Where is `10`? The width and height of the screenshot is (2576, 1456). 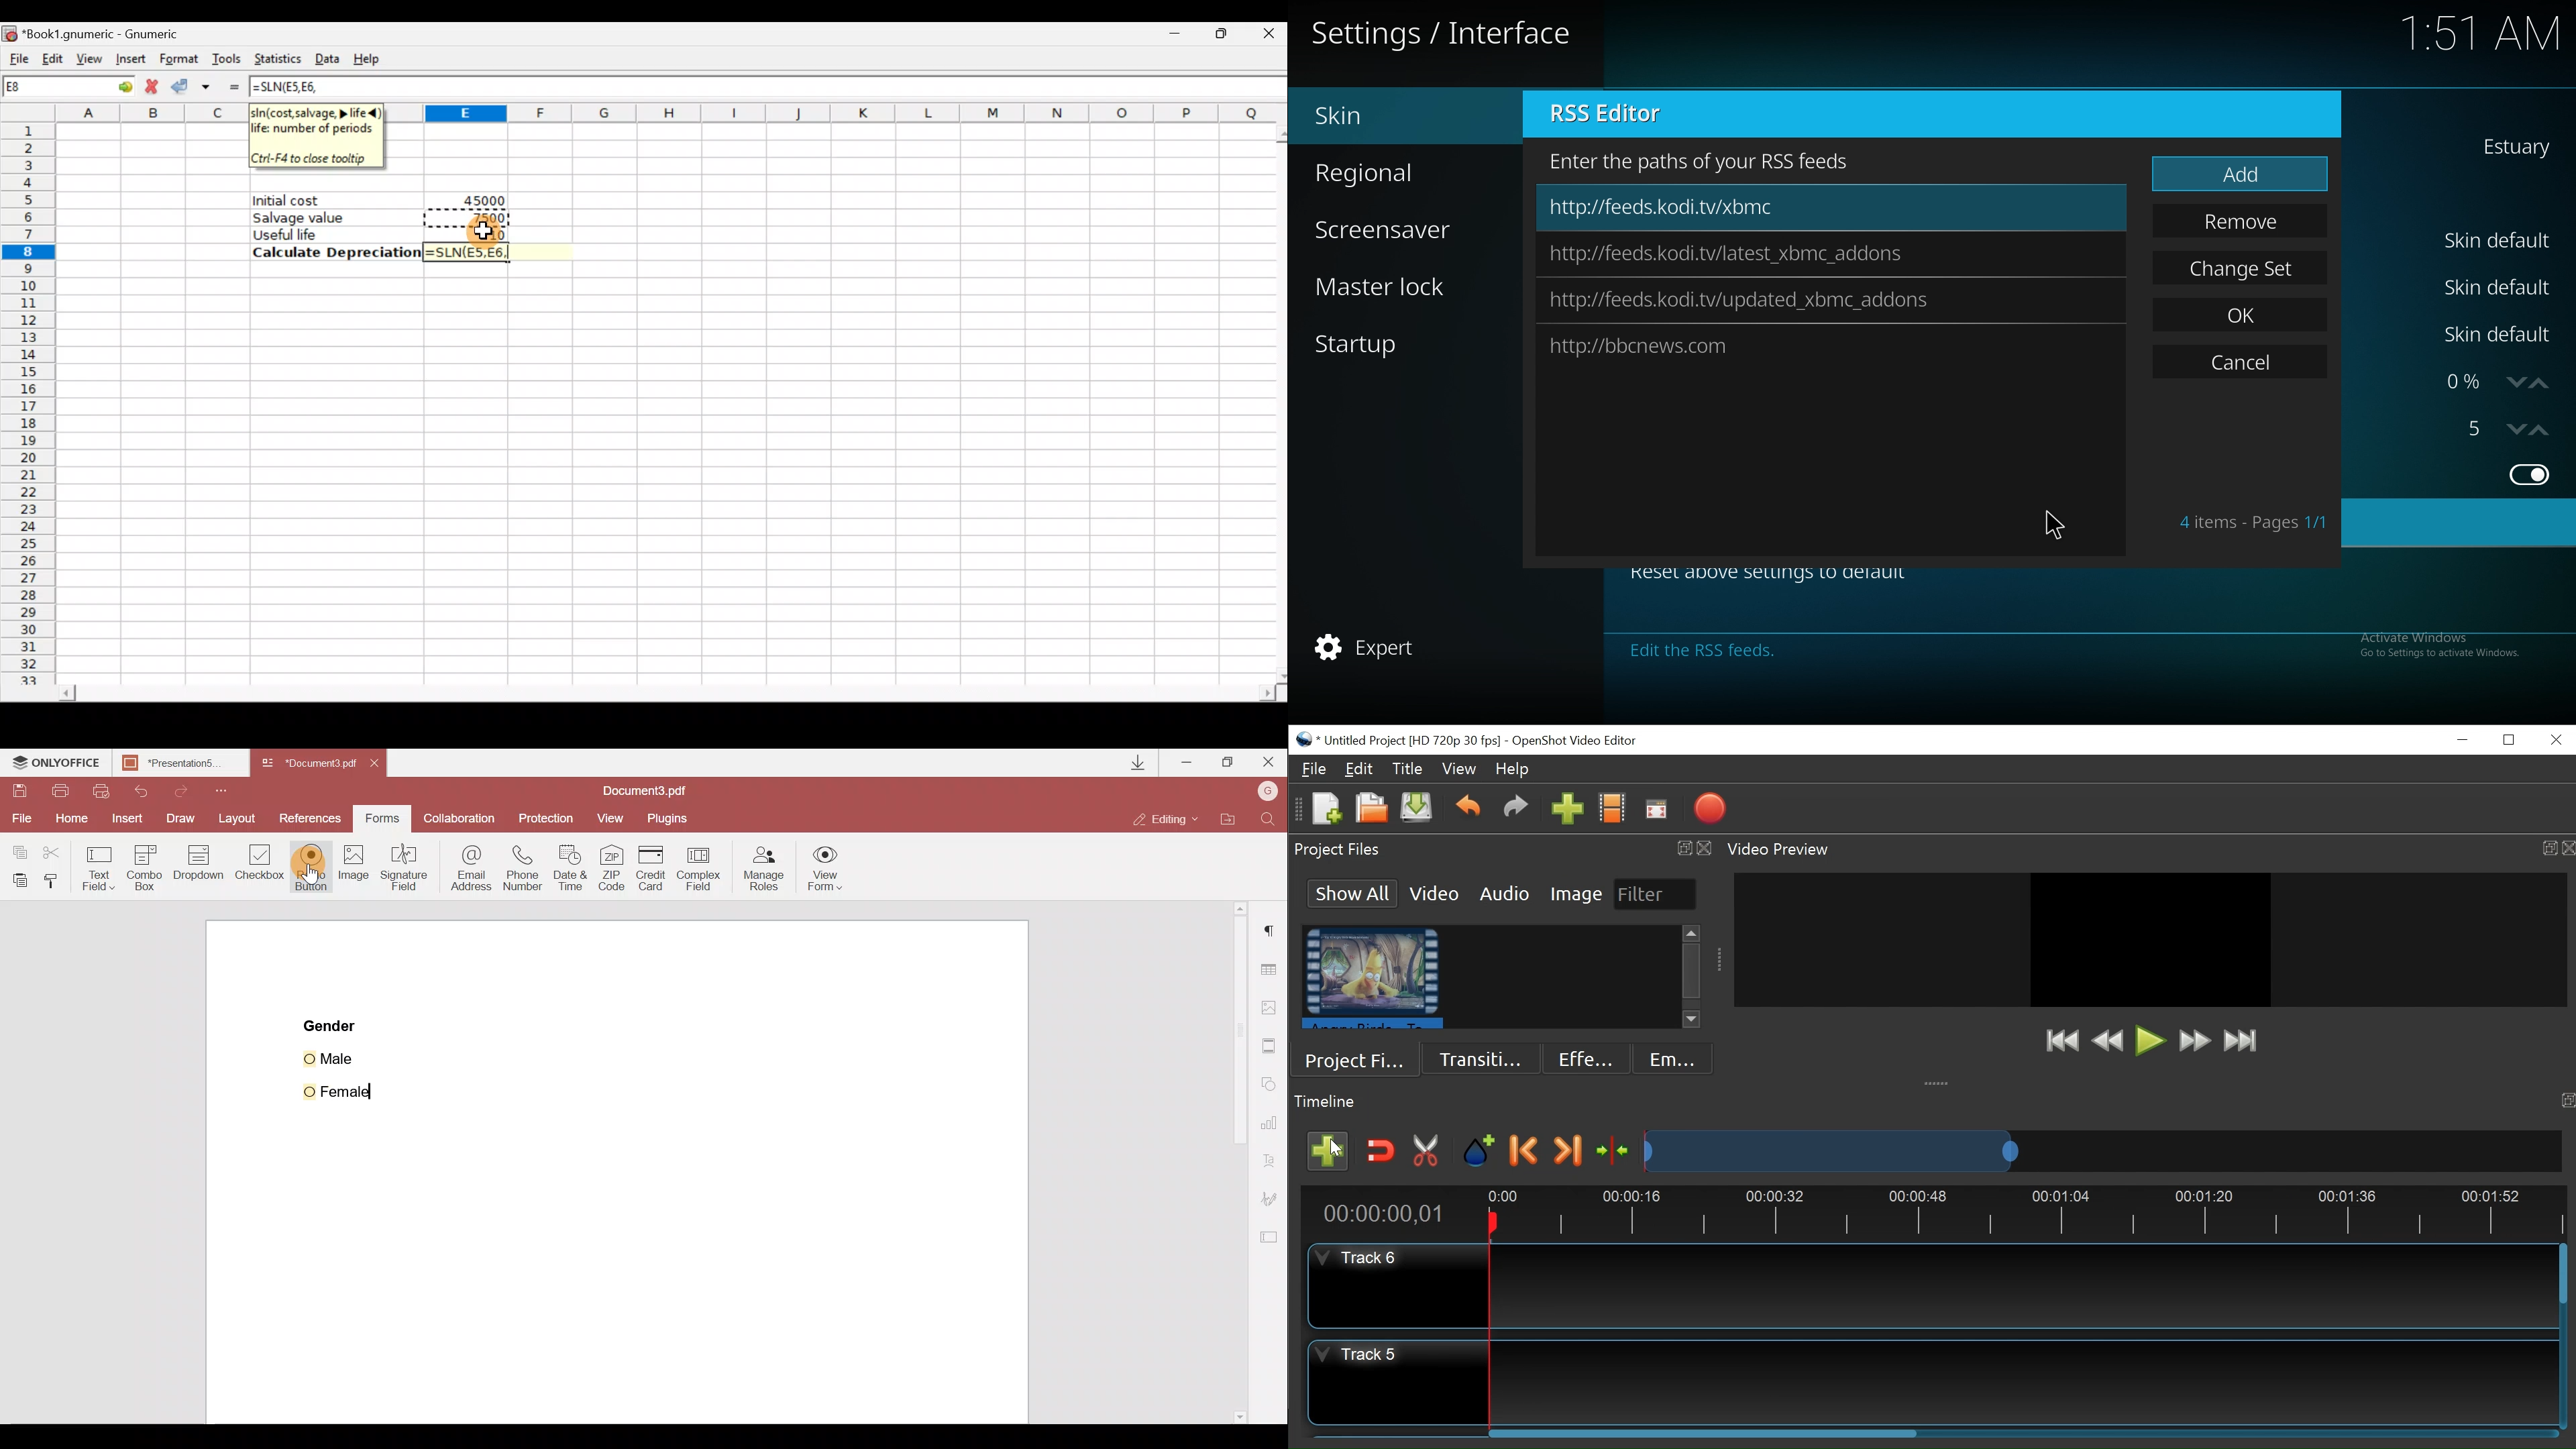 10 is located at coordinates (492, 233).